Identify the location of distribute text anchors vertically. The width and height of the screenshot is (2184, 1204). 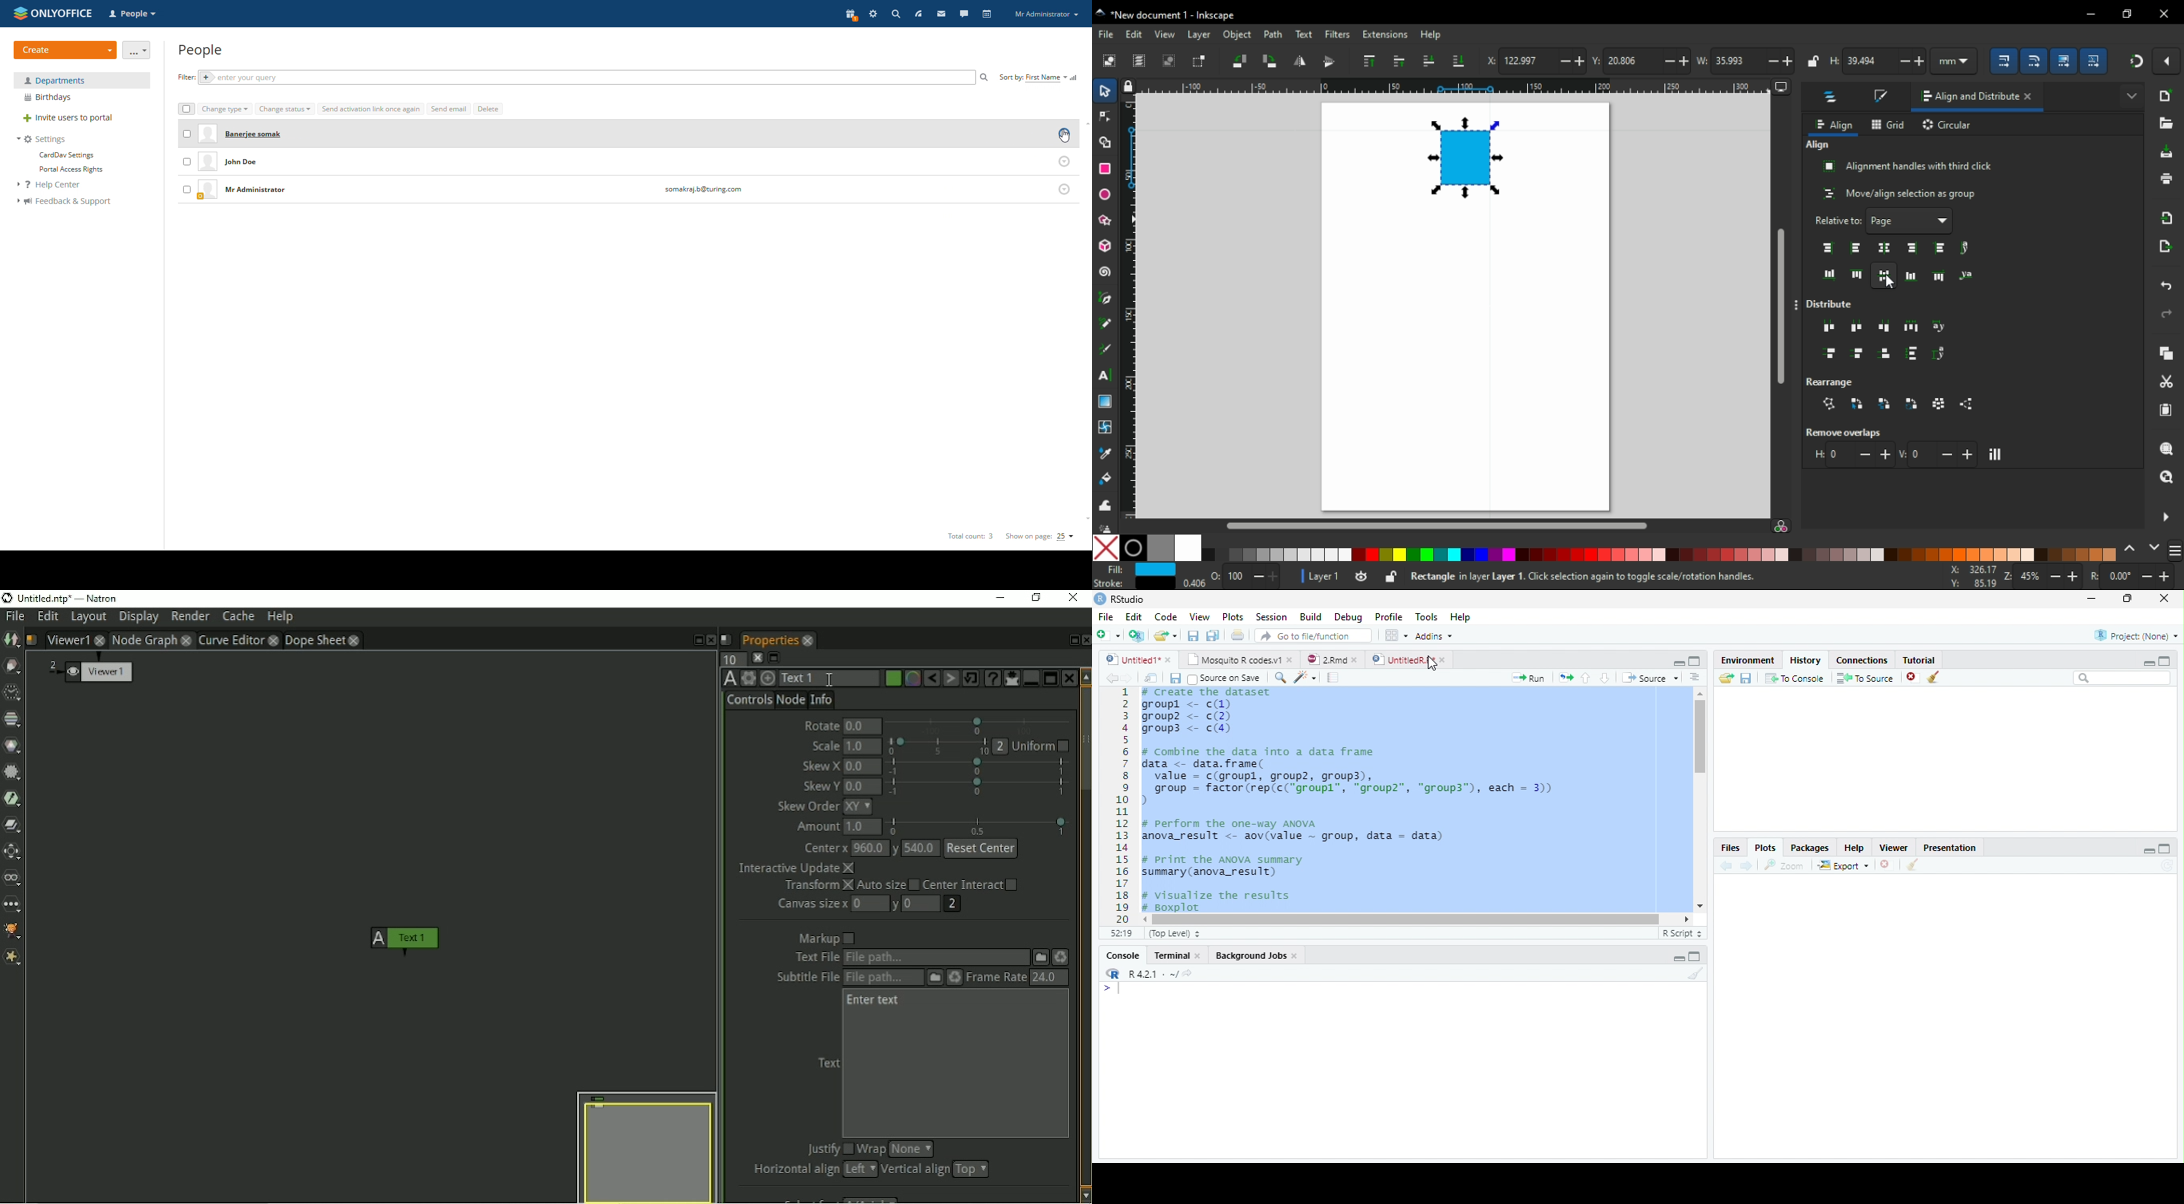
(1943, 354).